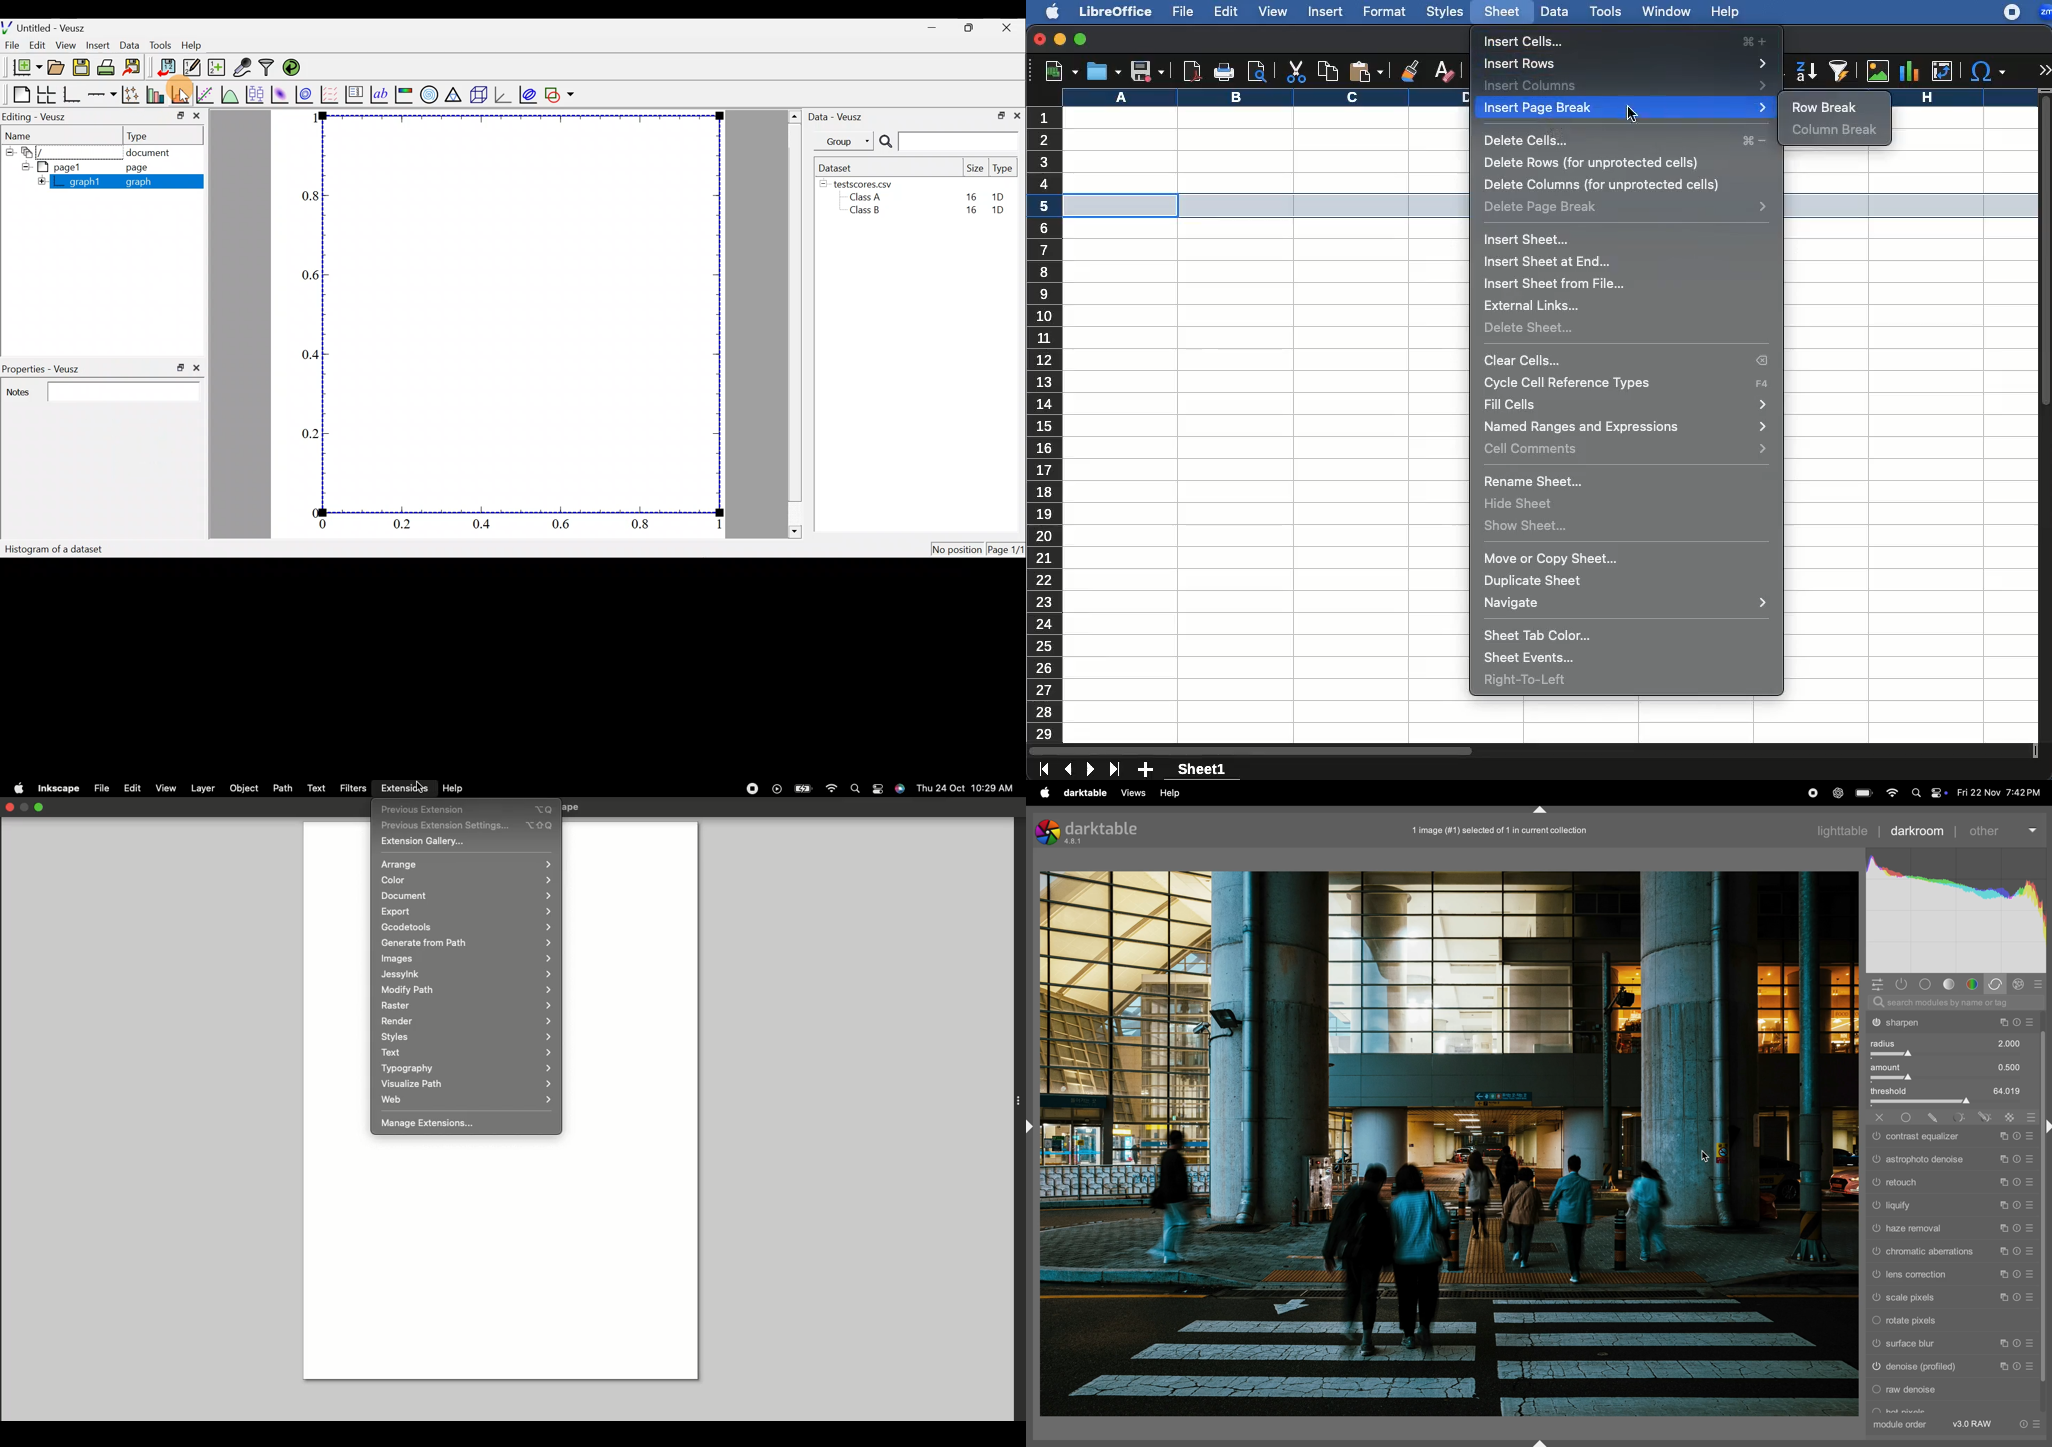 Image resolution: width=2072 pixels, height=1456 pixels. Describe the element at coordinates (467, 911) in the screenshot. I see `Export` at that location.